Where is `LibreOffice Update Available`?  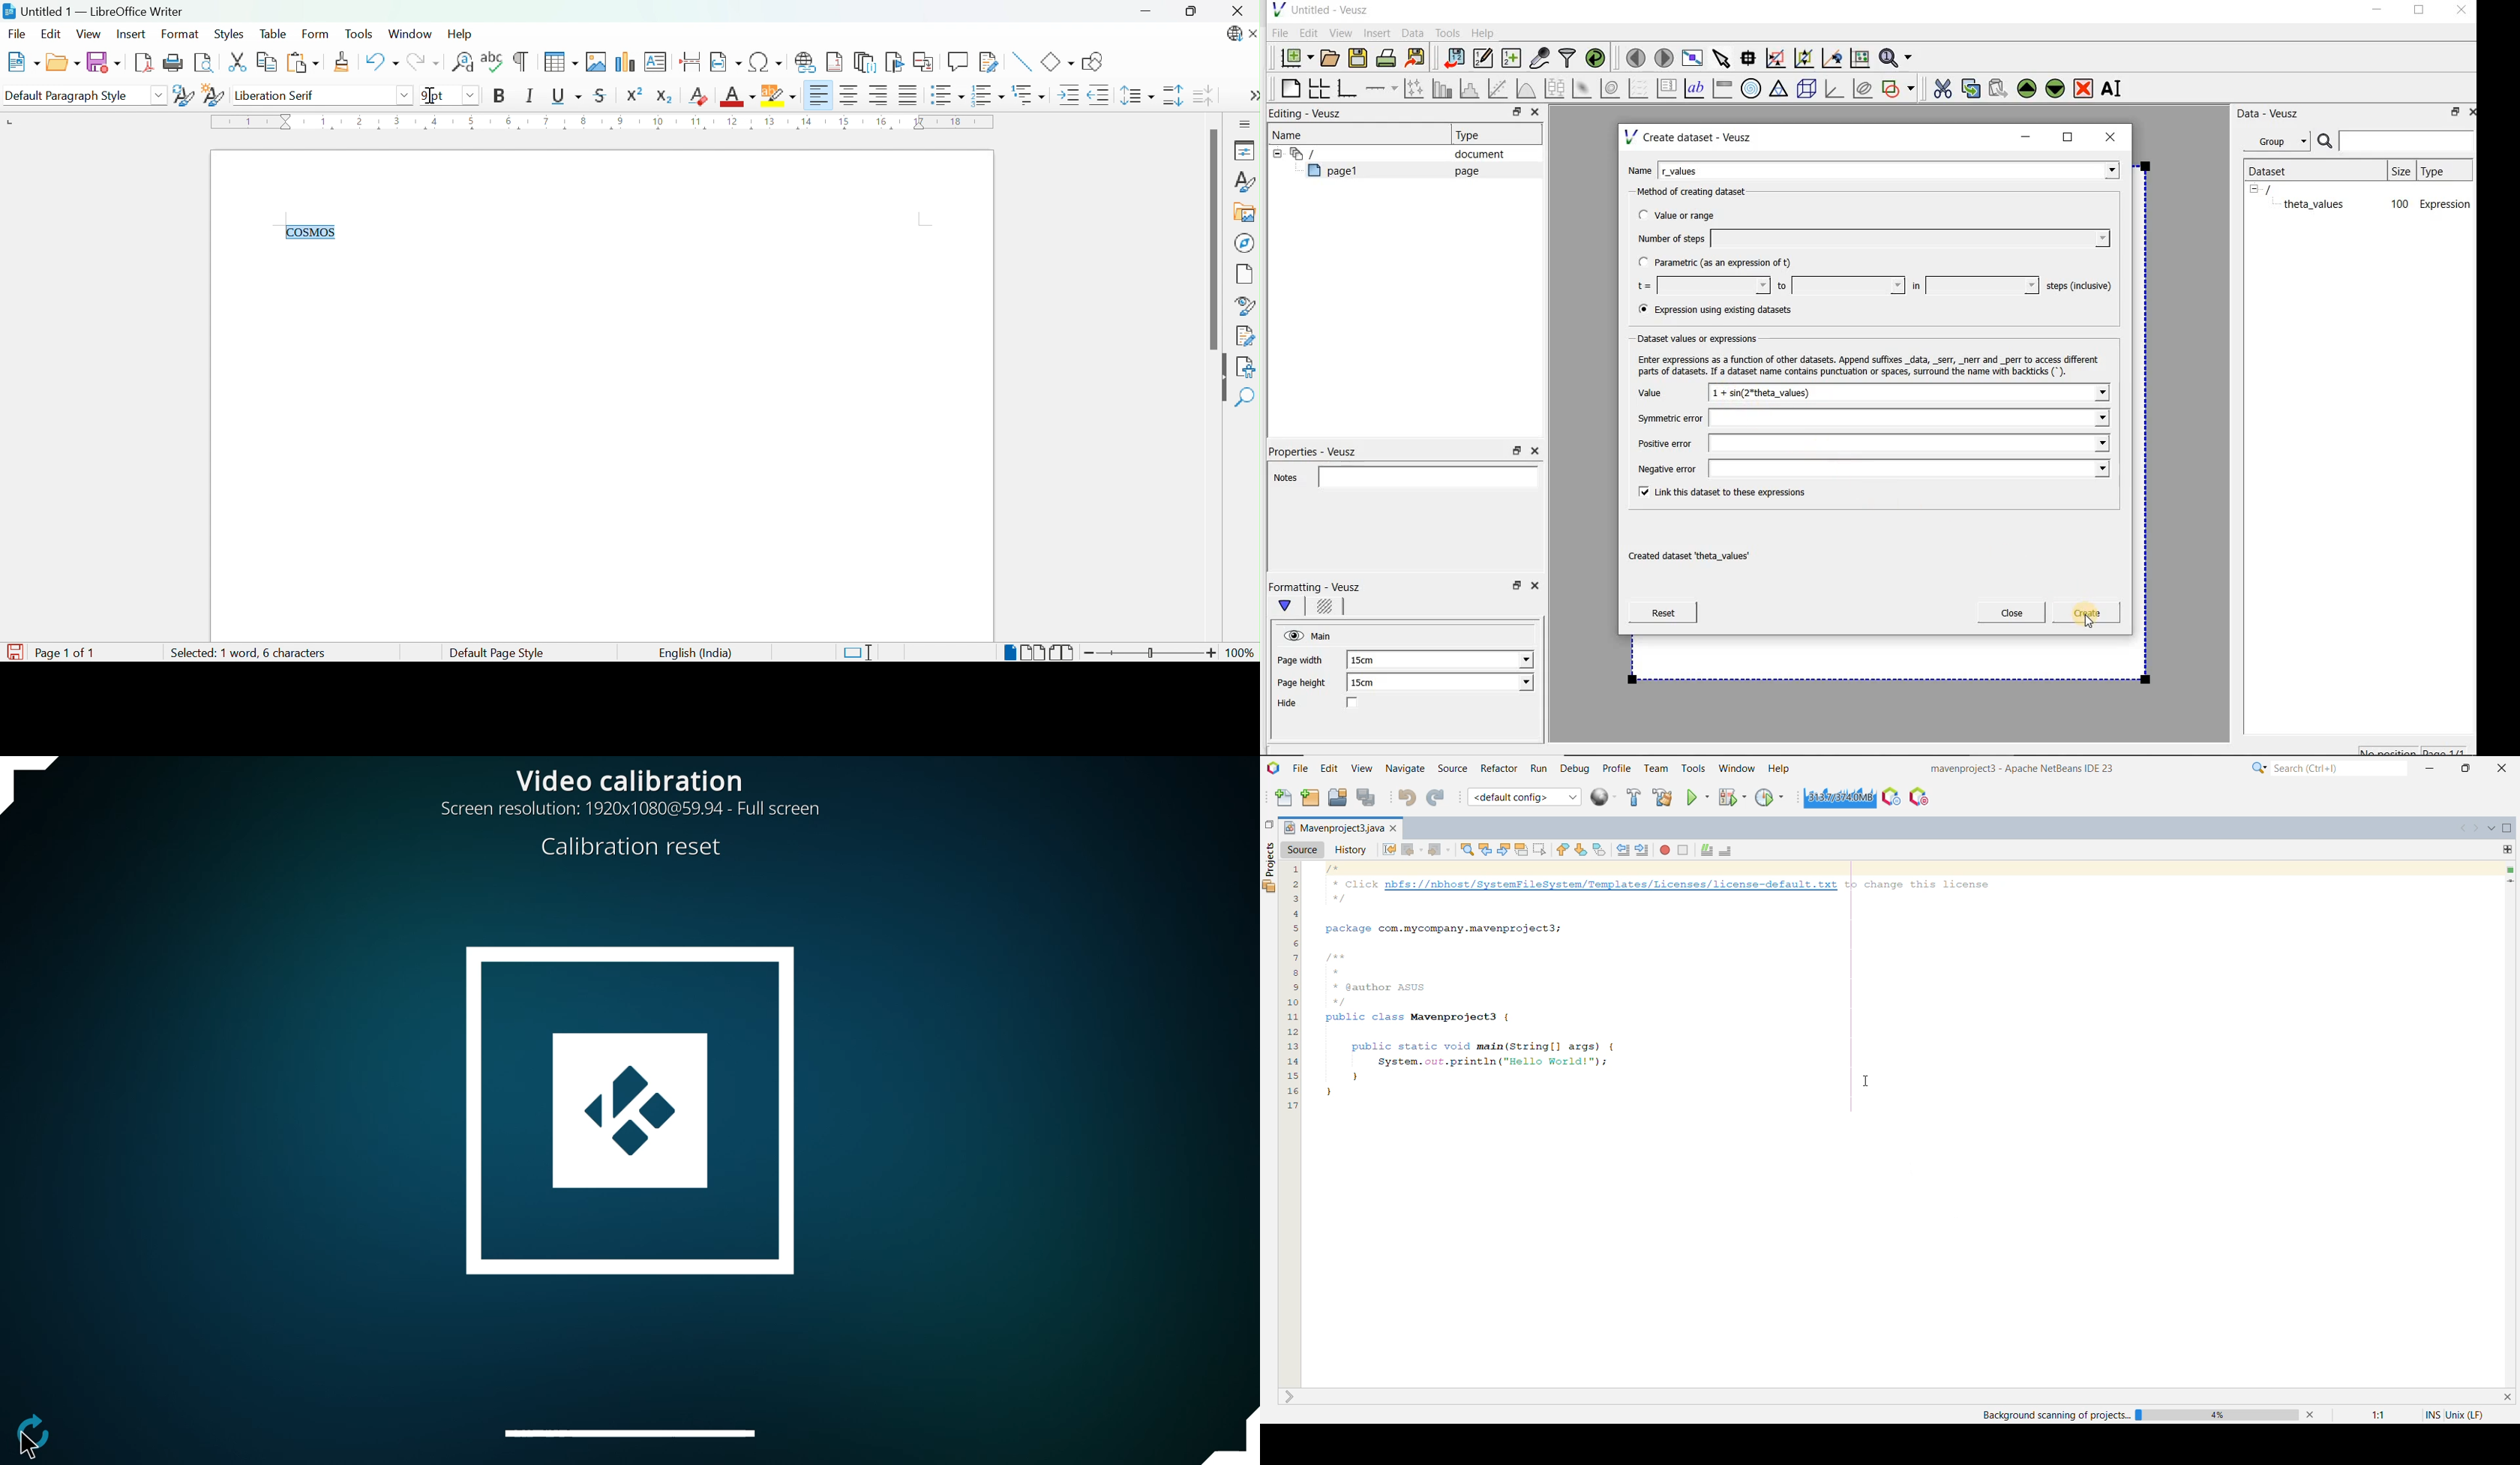 LibreOffice Update Available is located at coordinates (1232, 35).